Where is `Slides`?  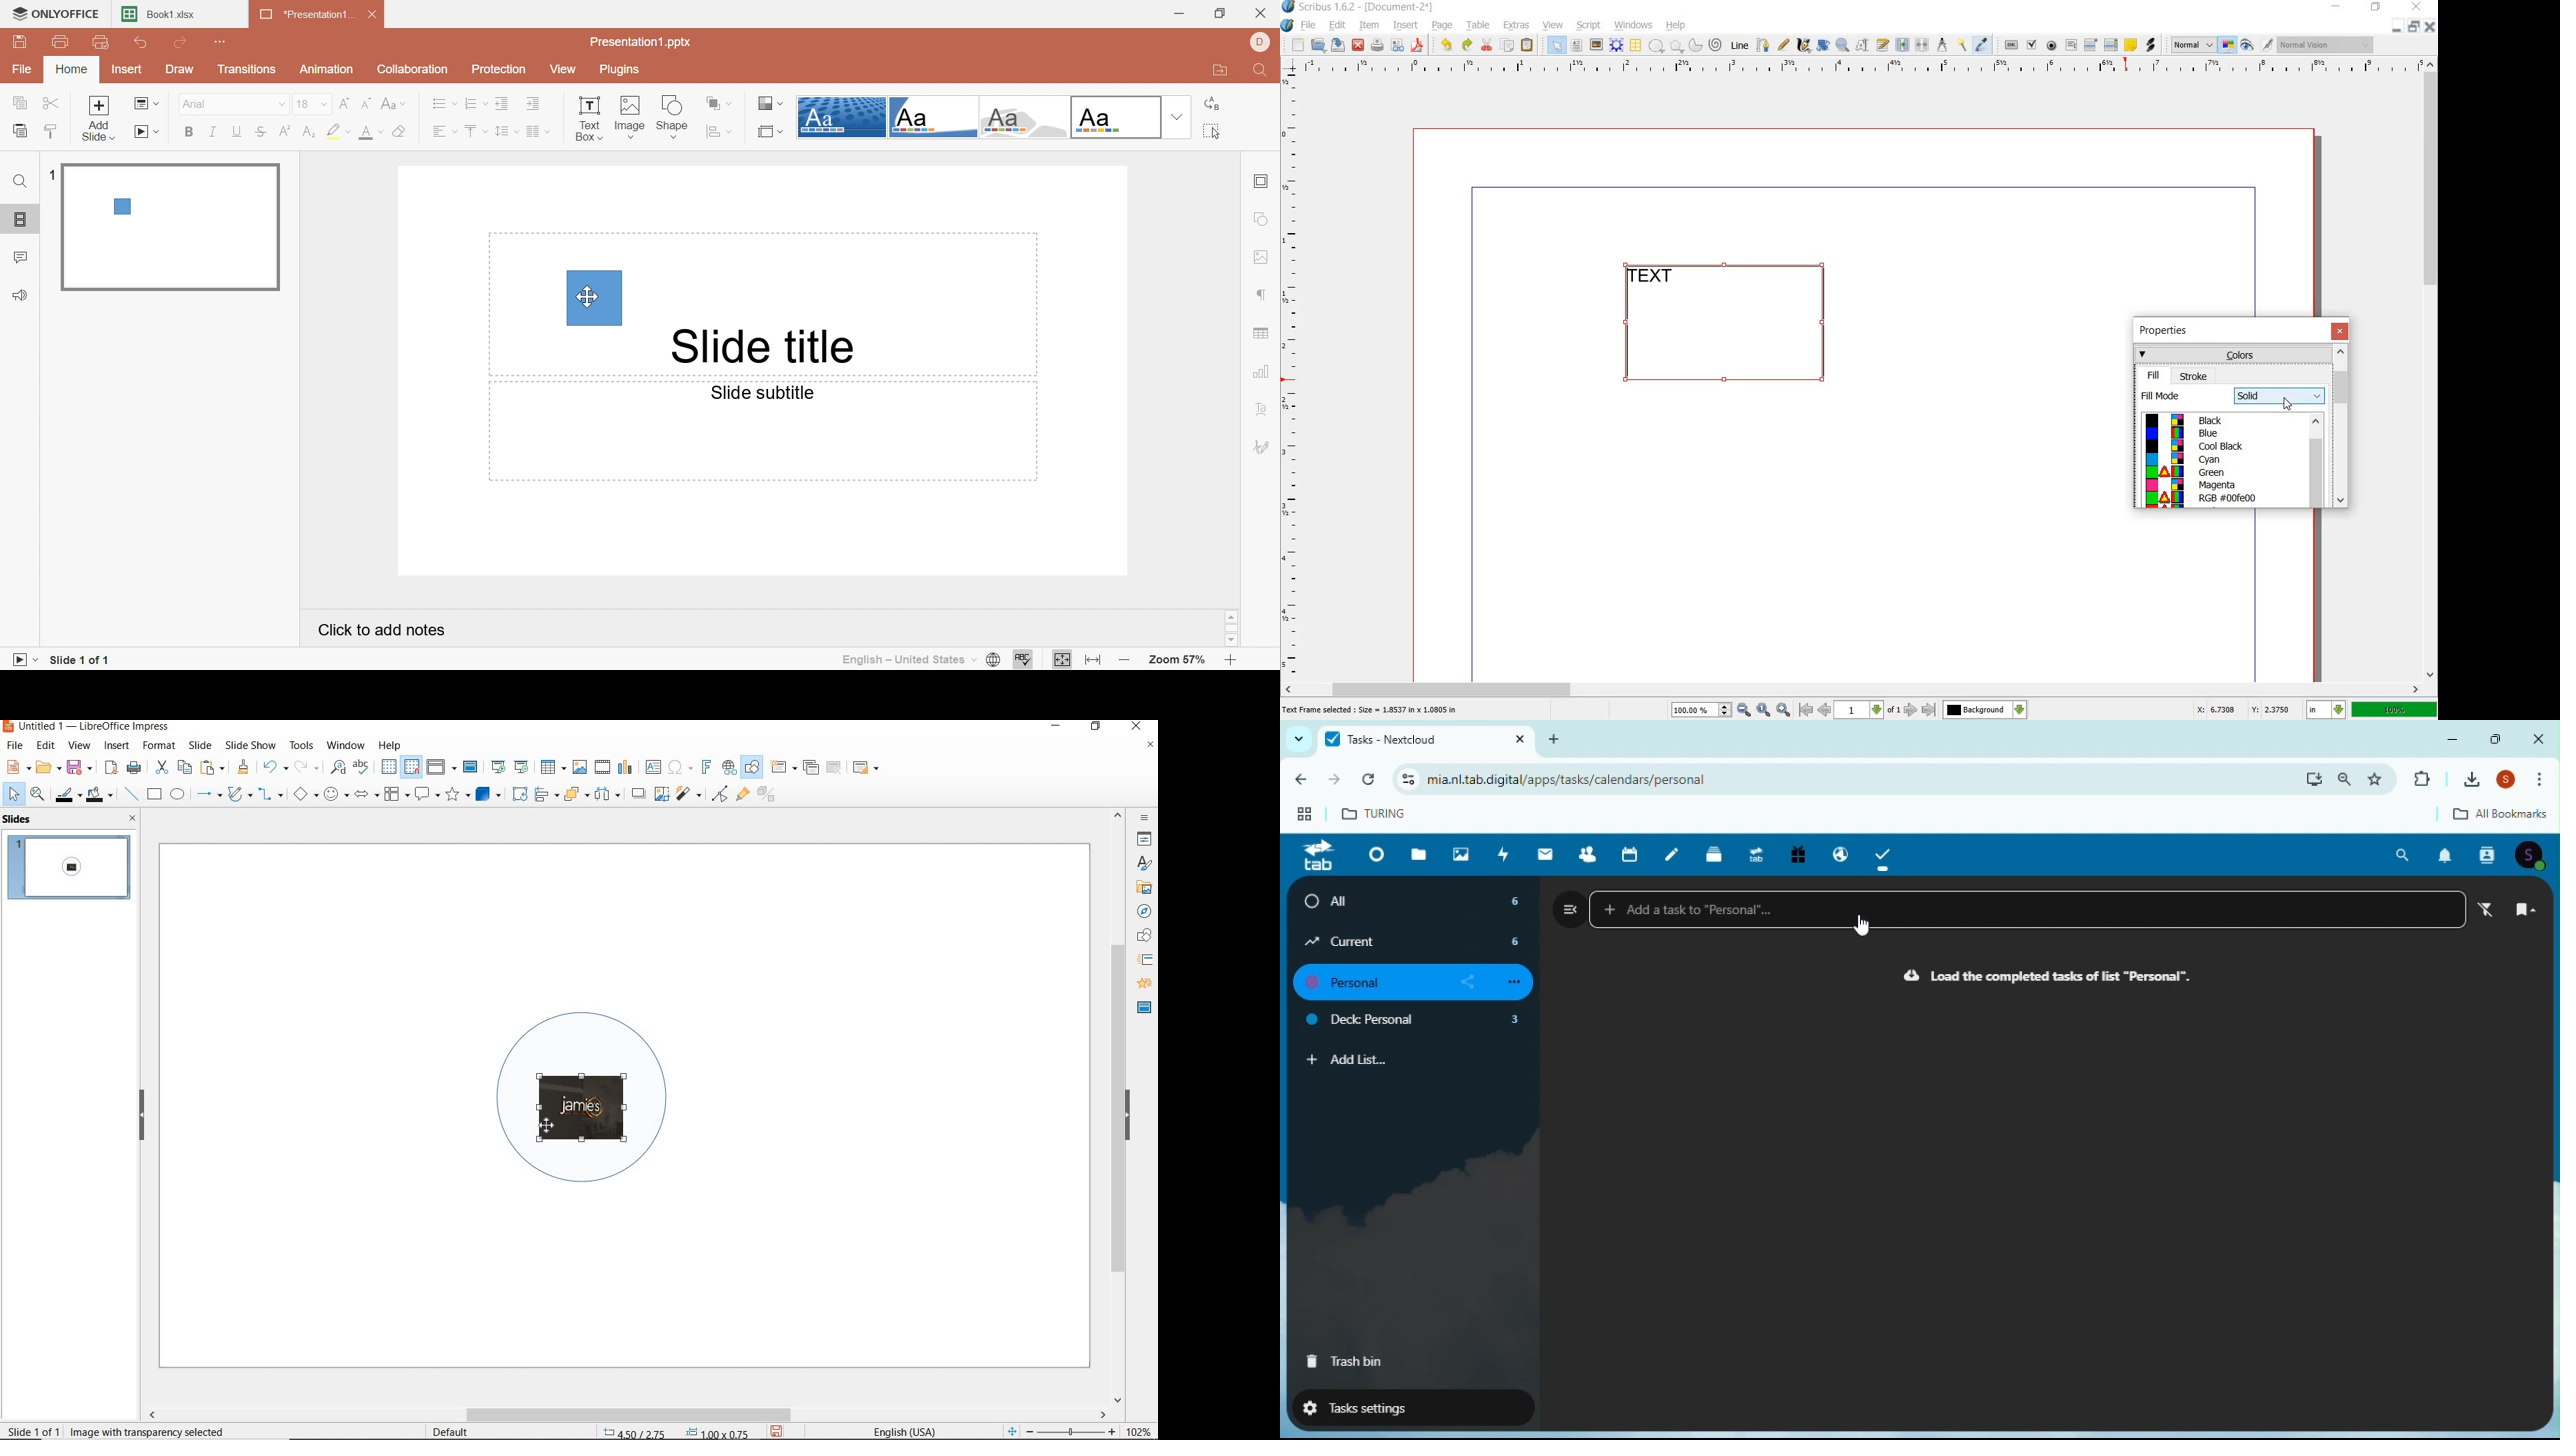
Slides is located at coordinates (22, 221).